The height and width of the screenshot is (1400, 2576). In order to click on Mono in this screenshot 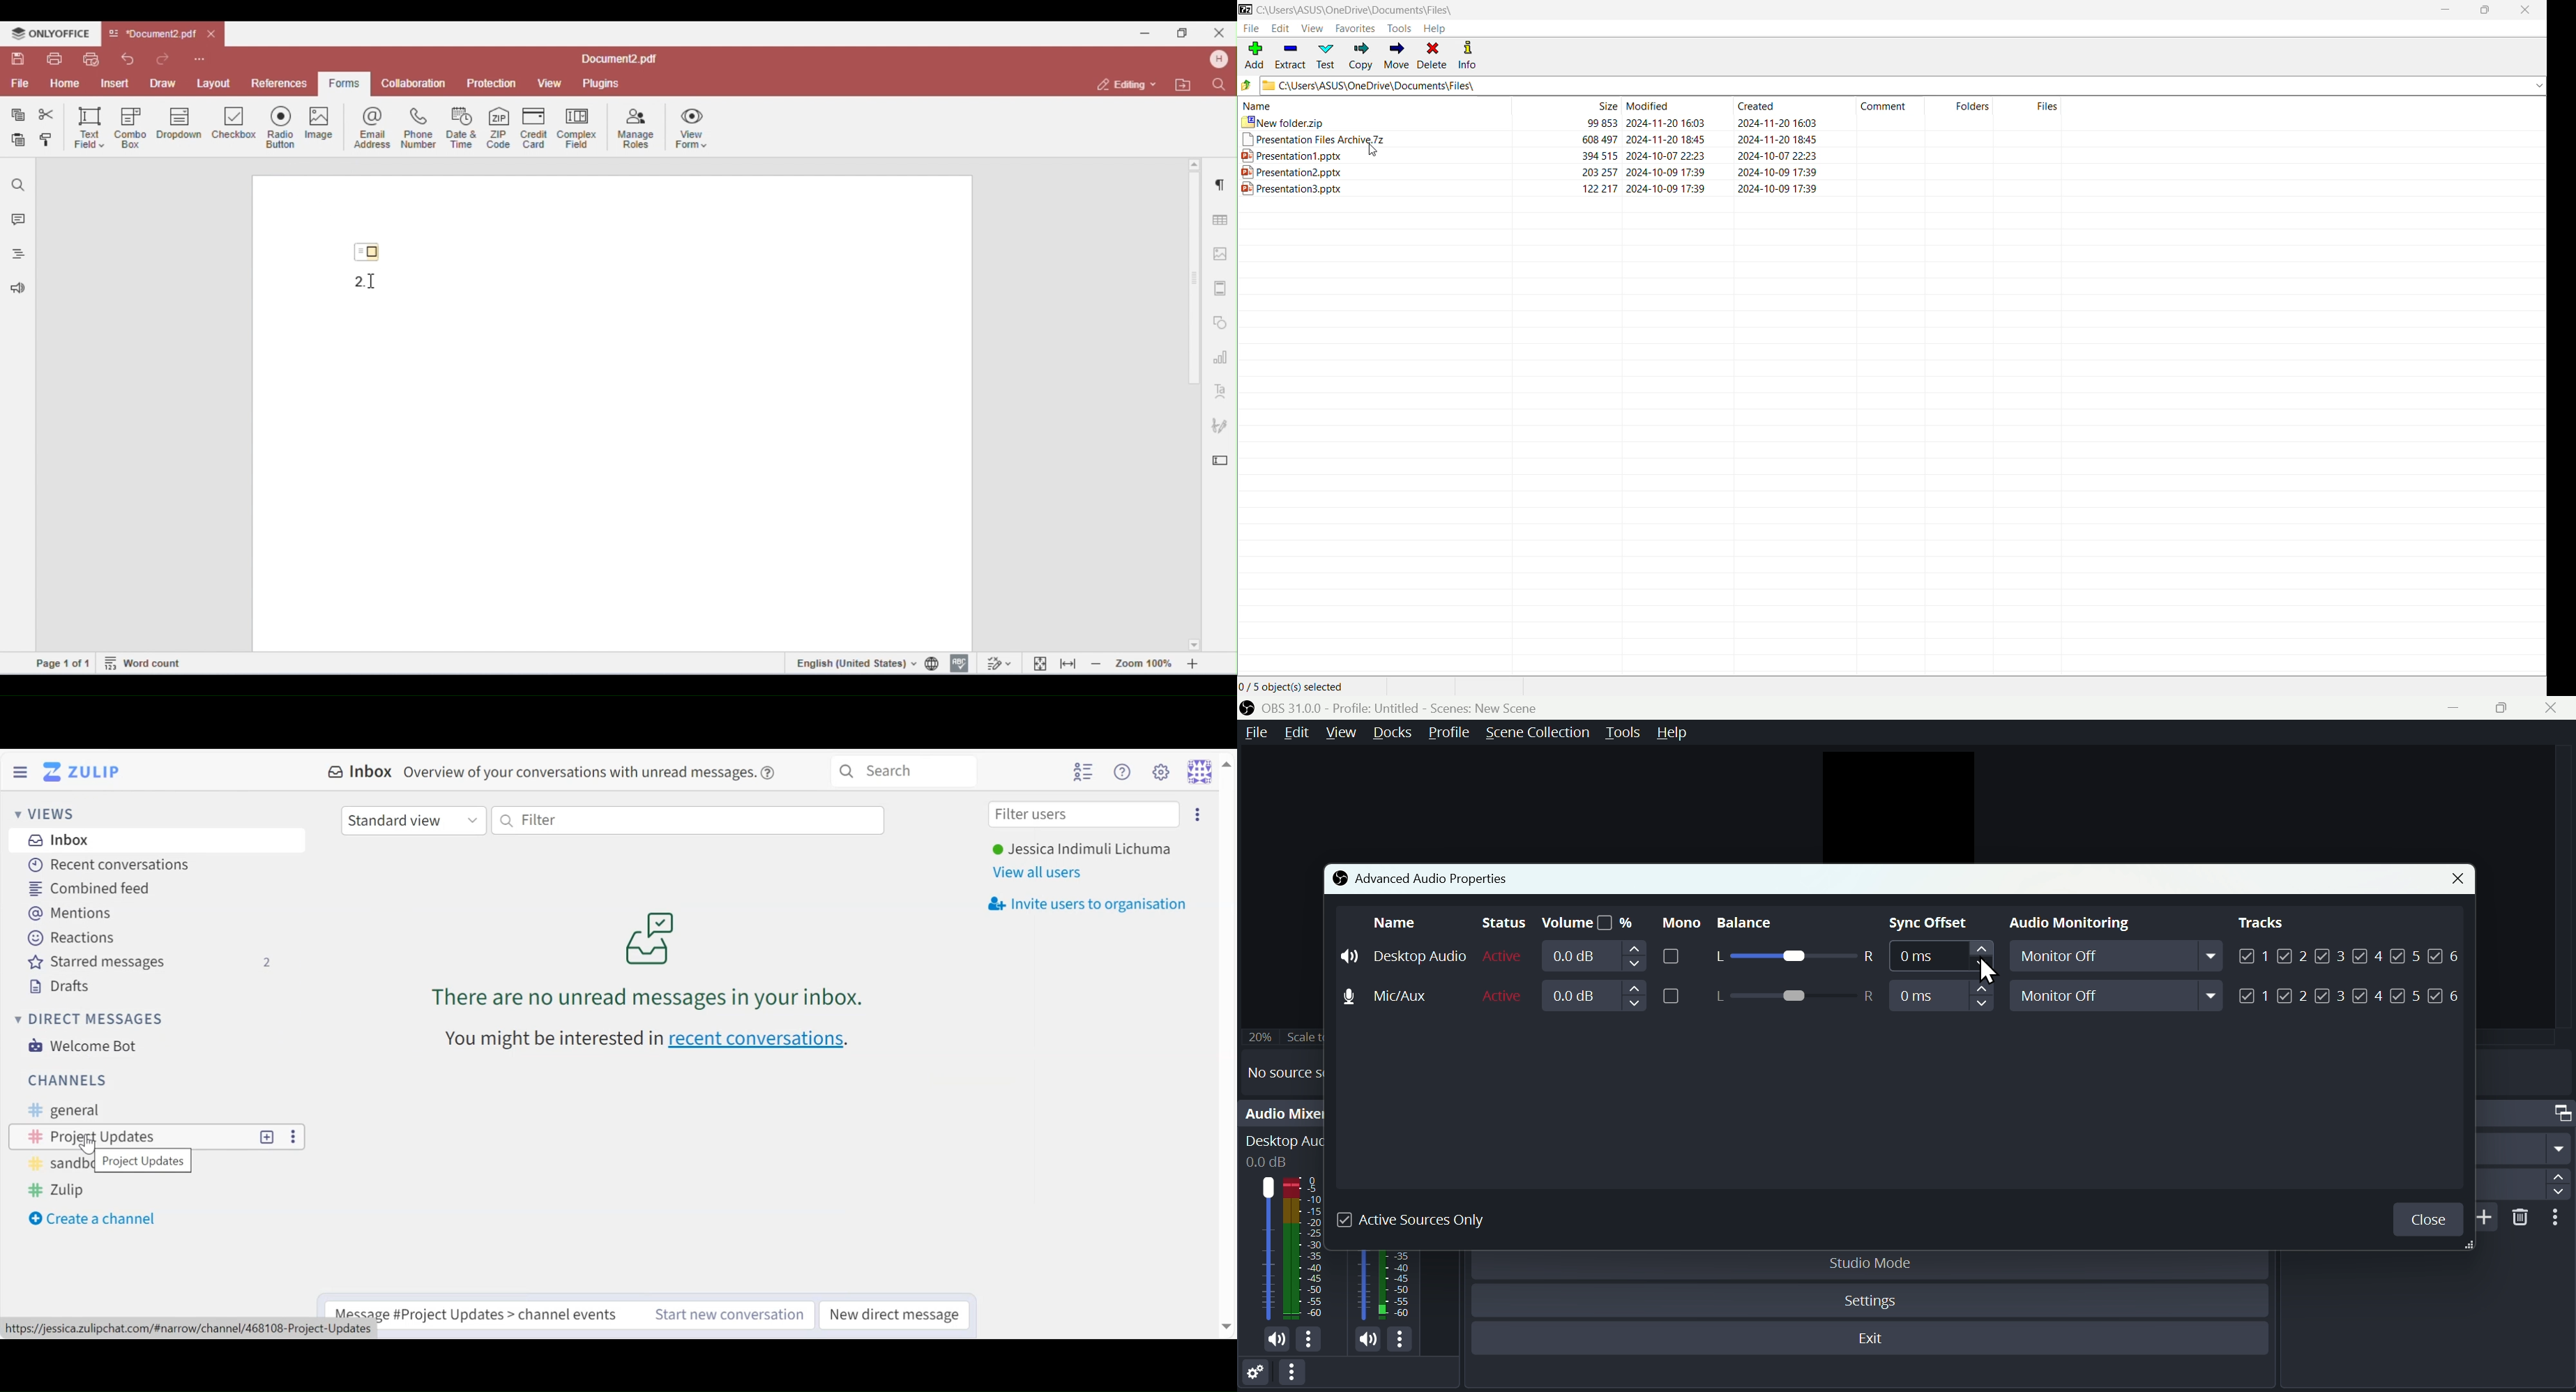, I will do `click(1679, 922)`.